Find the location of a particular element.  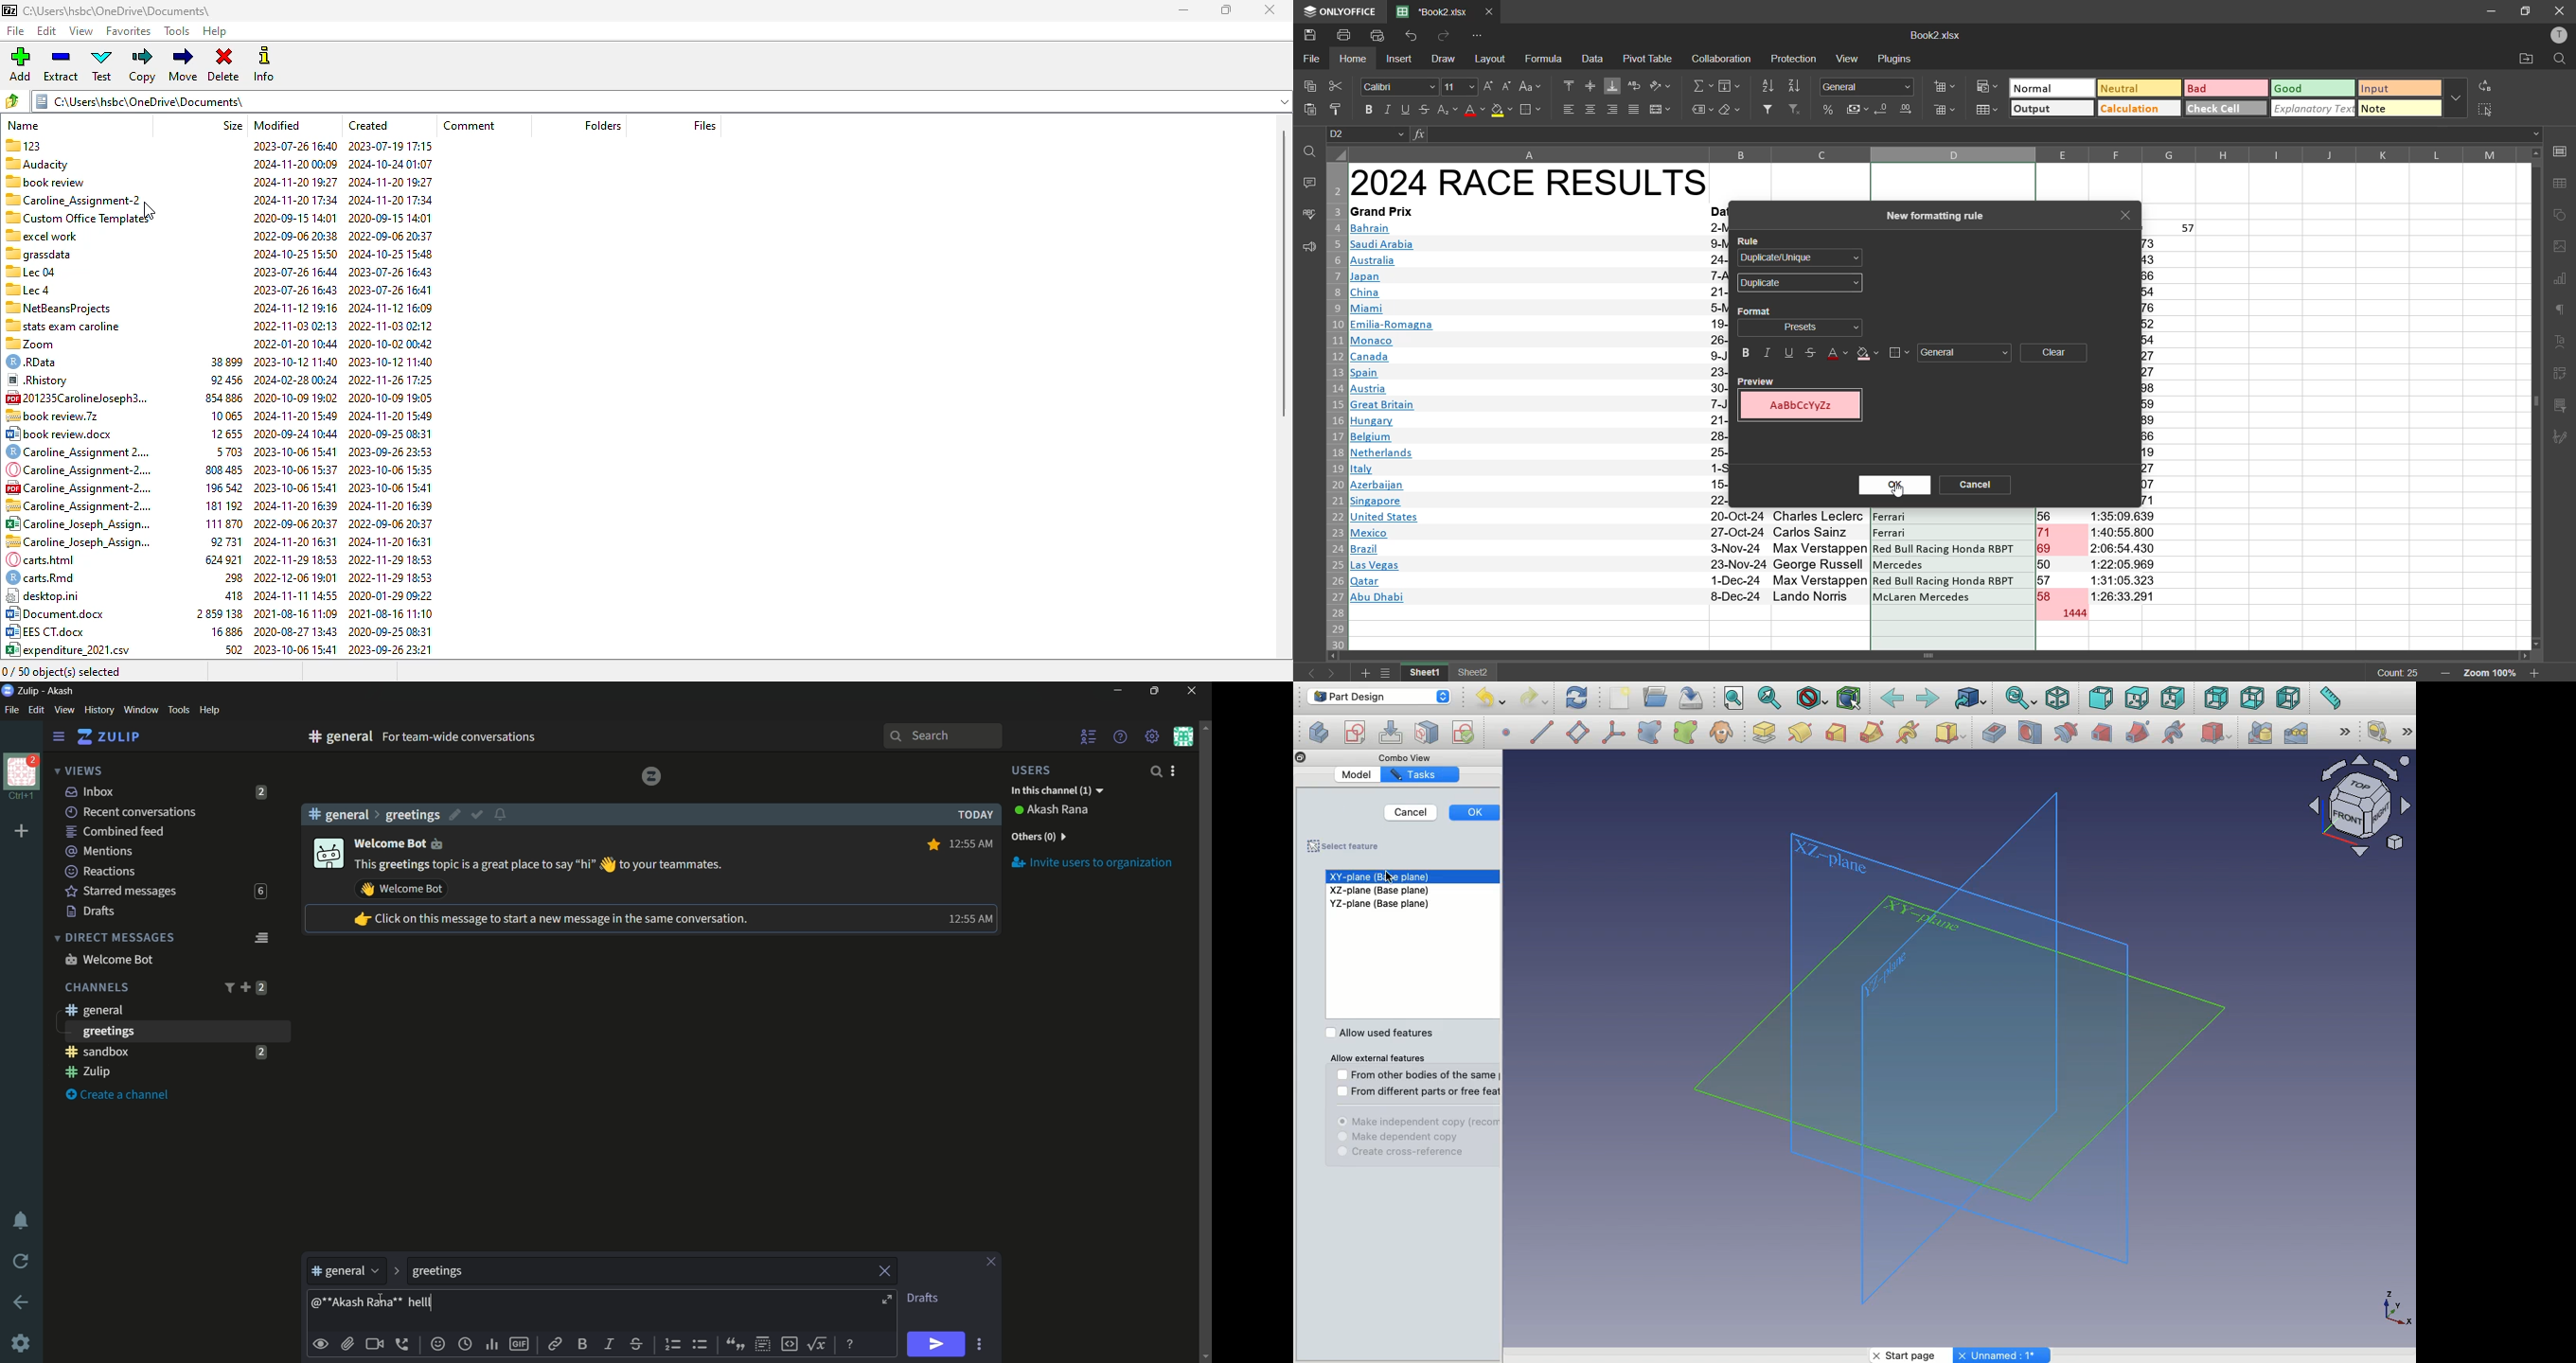

add organization is located at coordinates (22, 832).